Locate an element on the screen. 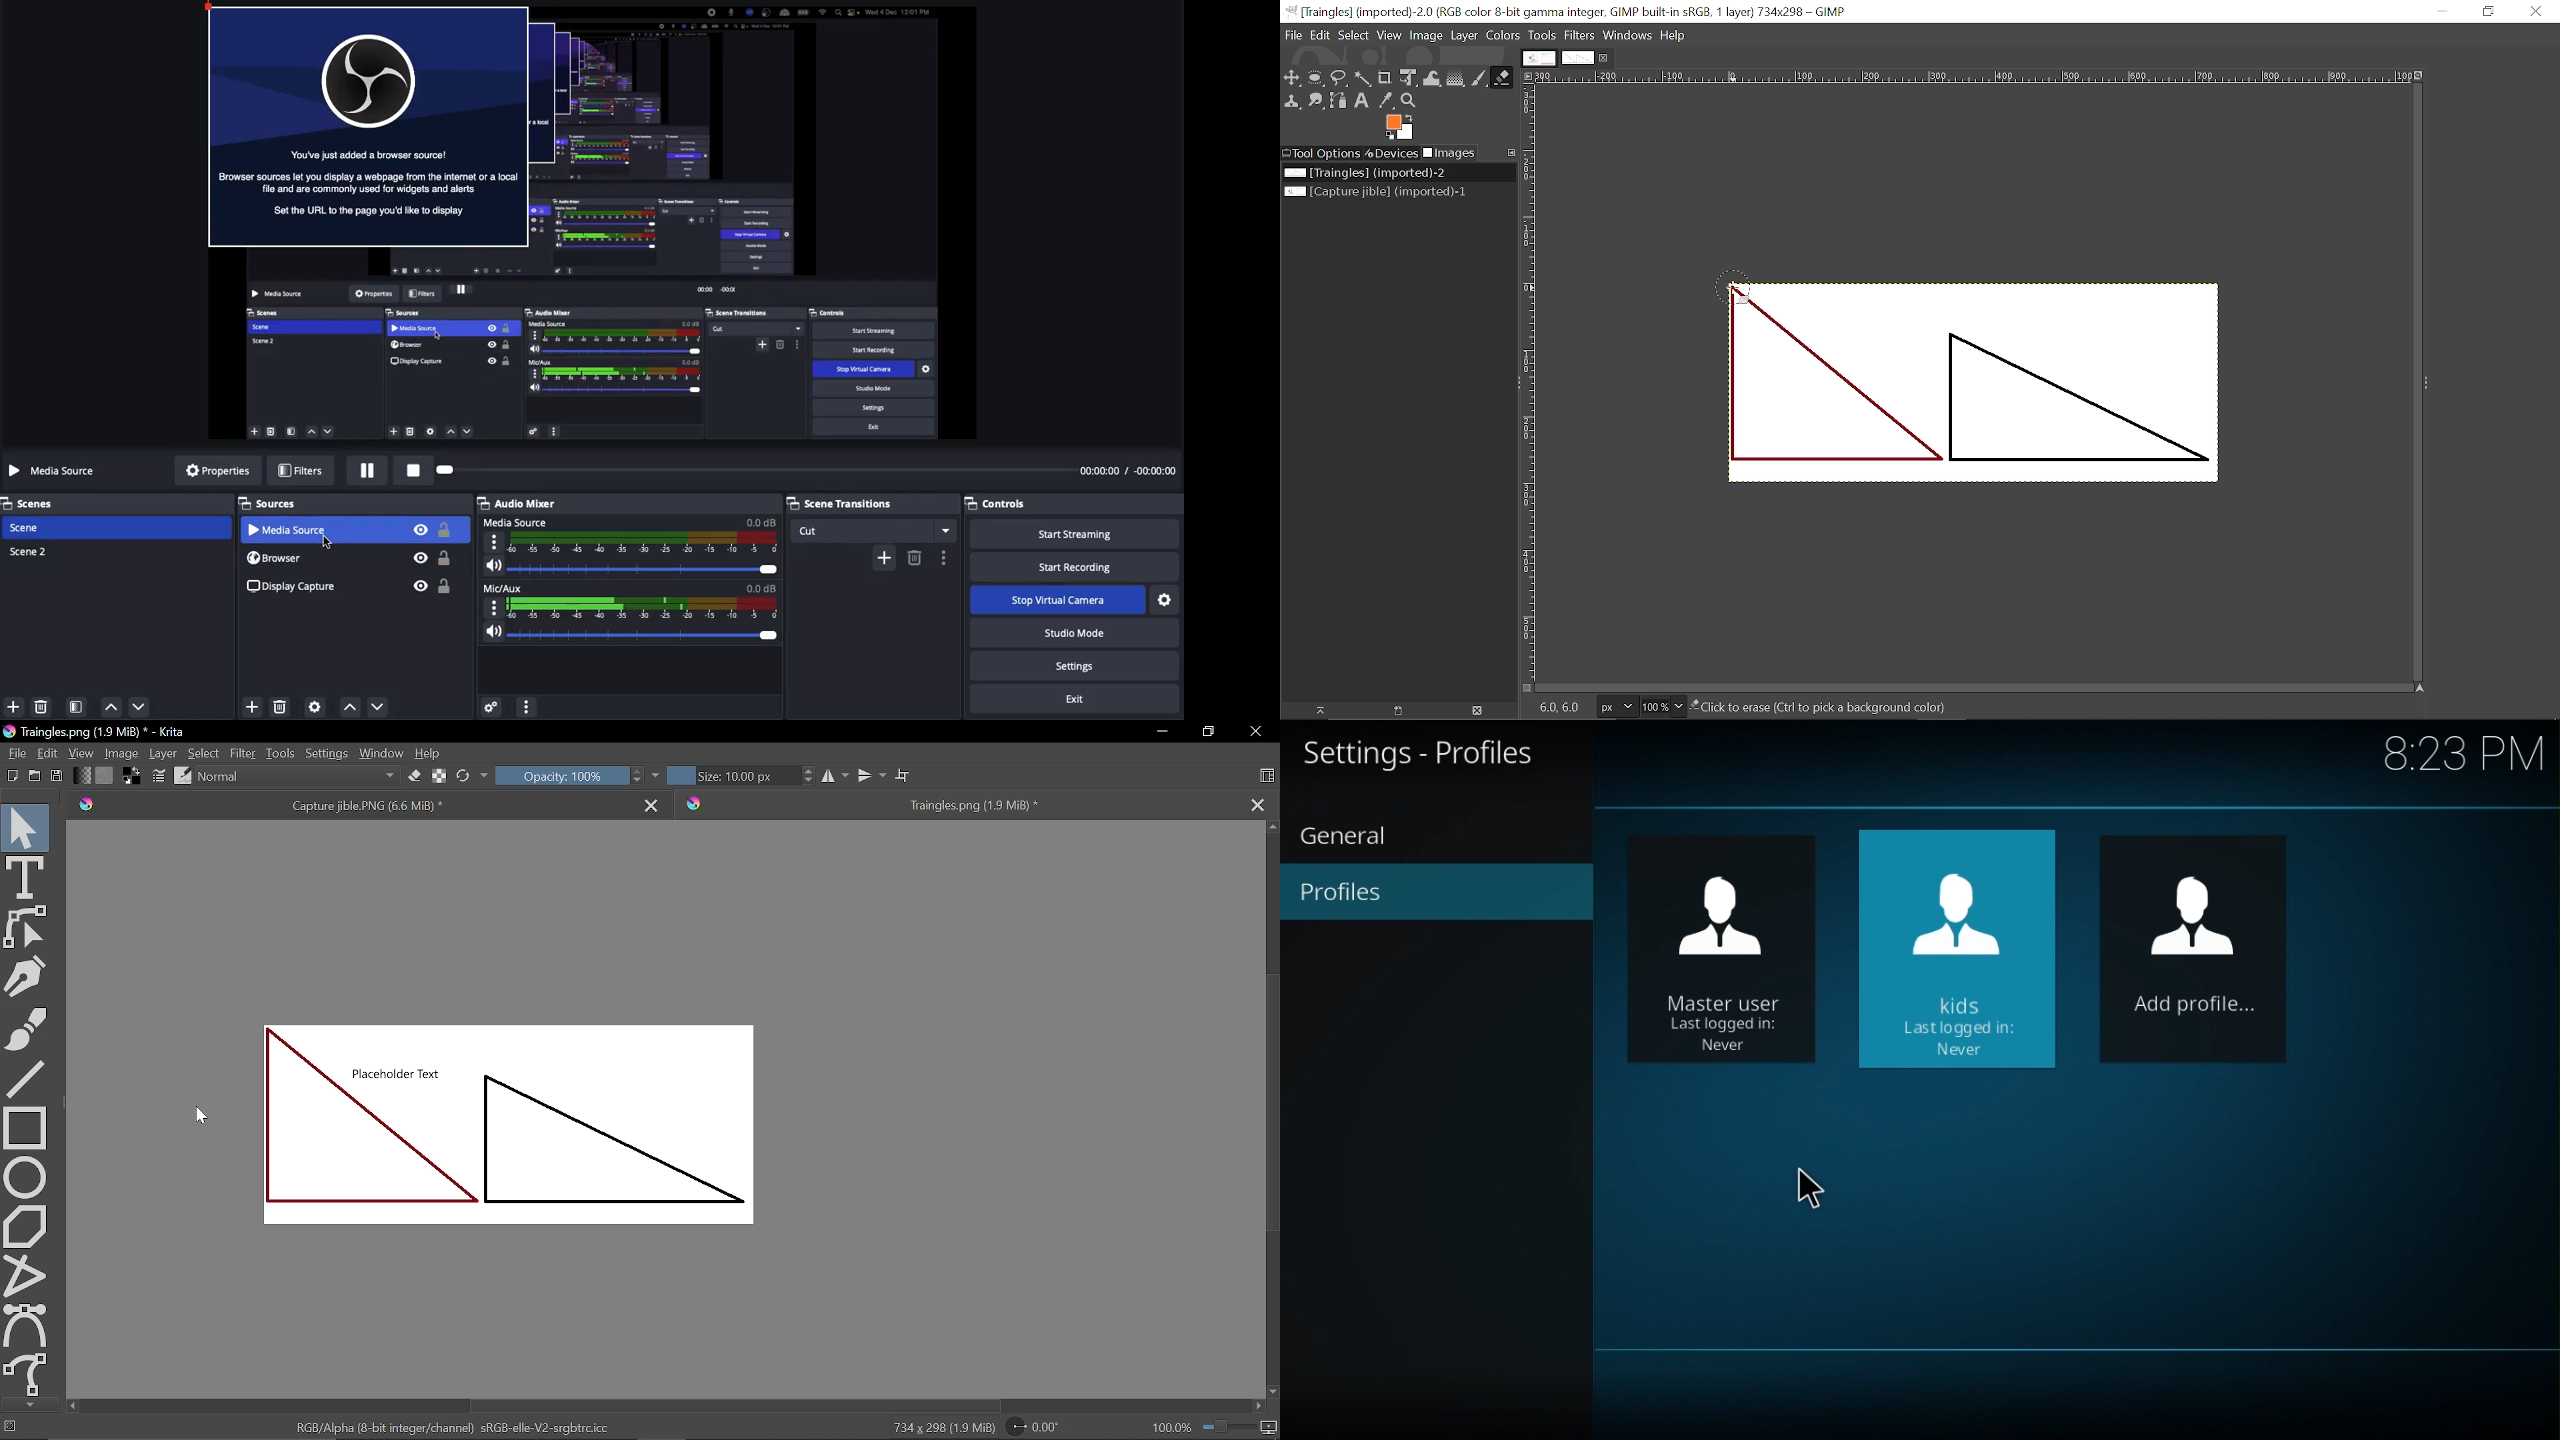  master user last logged in: Never is located at coordinates (1723, 950).